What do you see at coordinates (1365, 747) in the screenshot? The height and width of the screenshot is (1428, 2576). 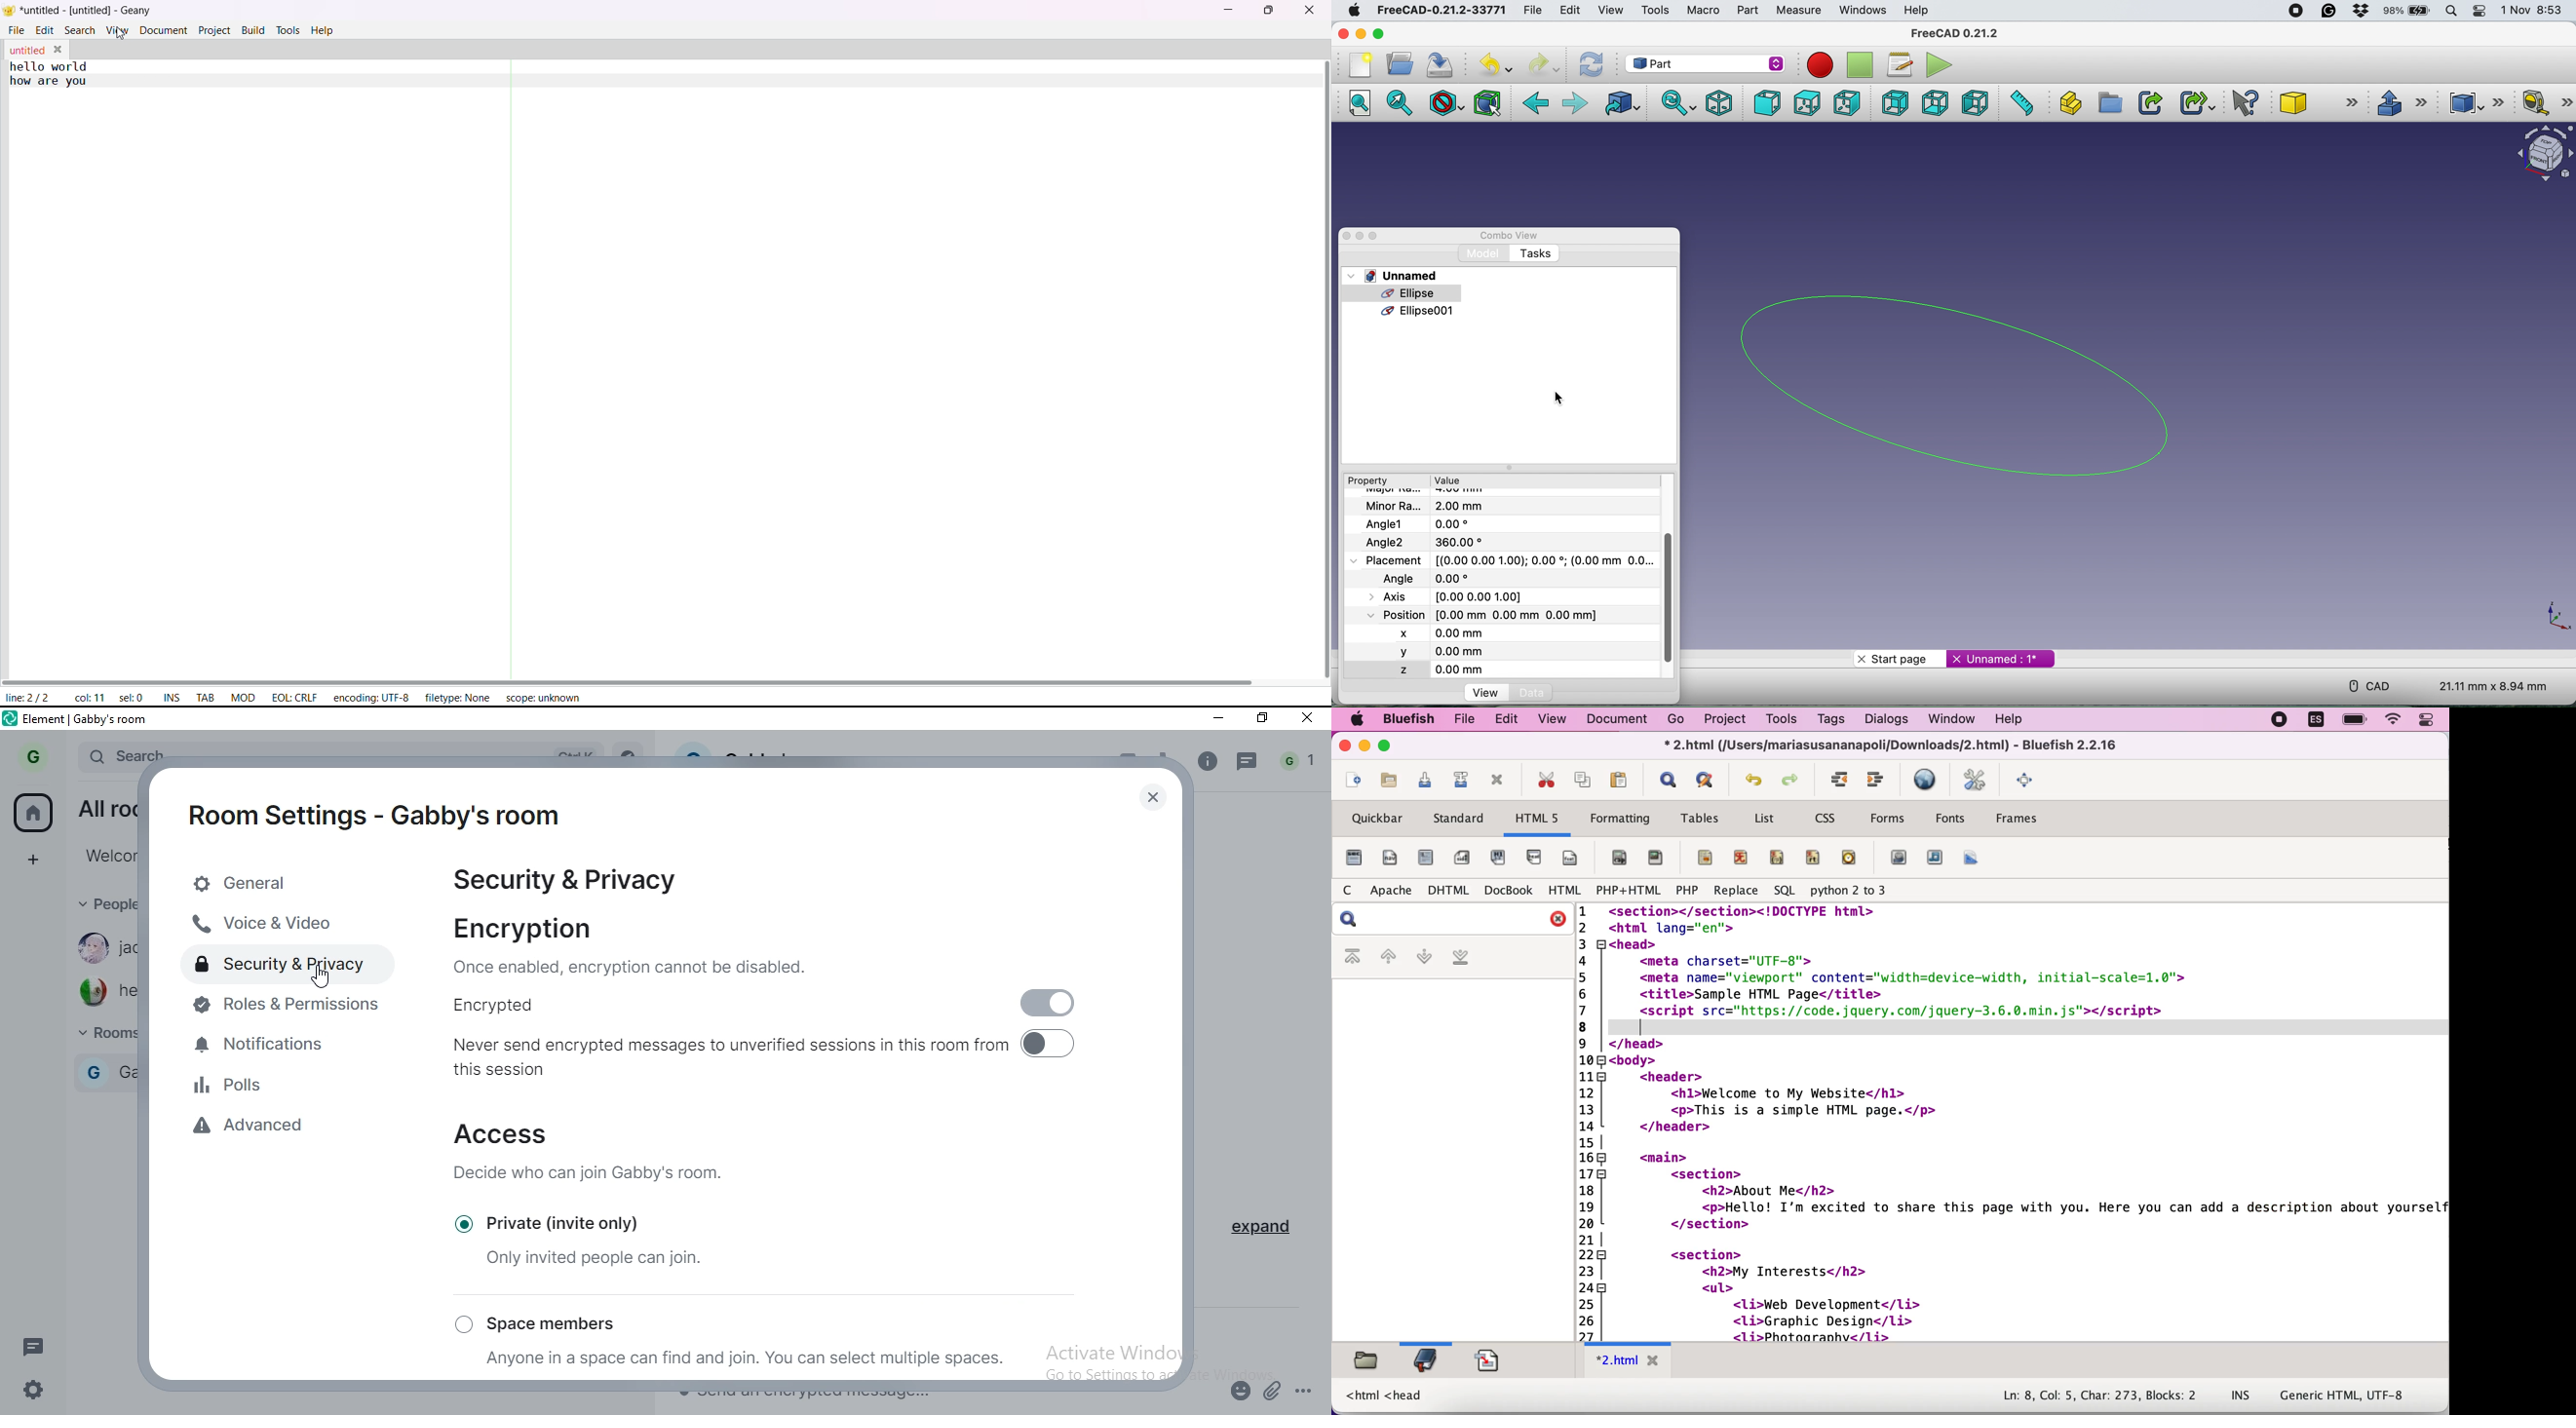 I see `minimize` at bounding box center [1365, 747].